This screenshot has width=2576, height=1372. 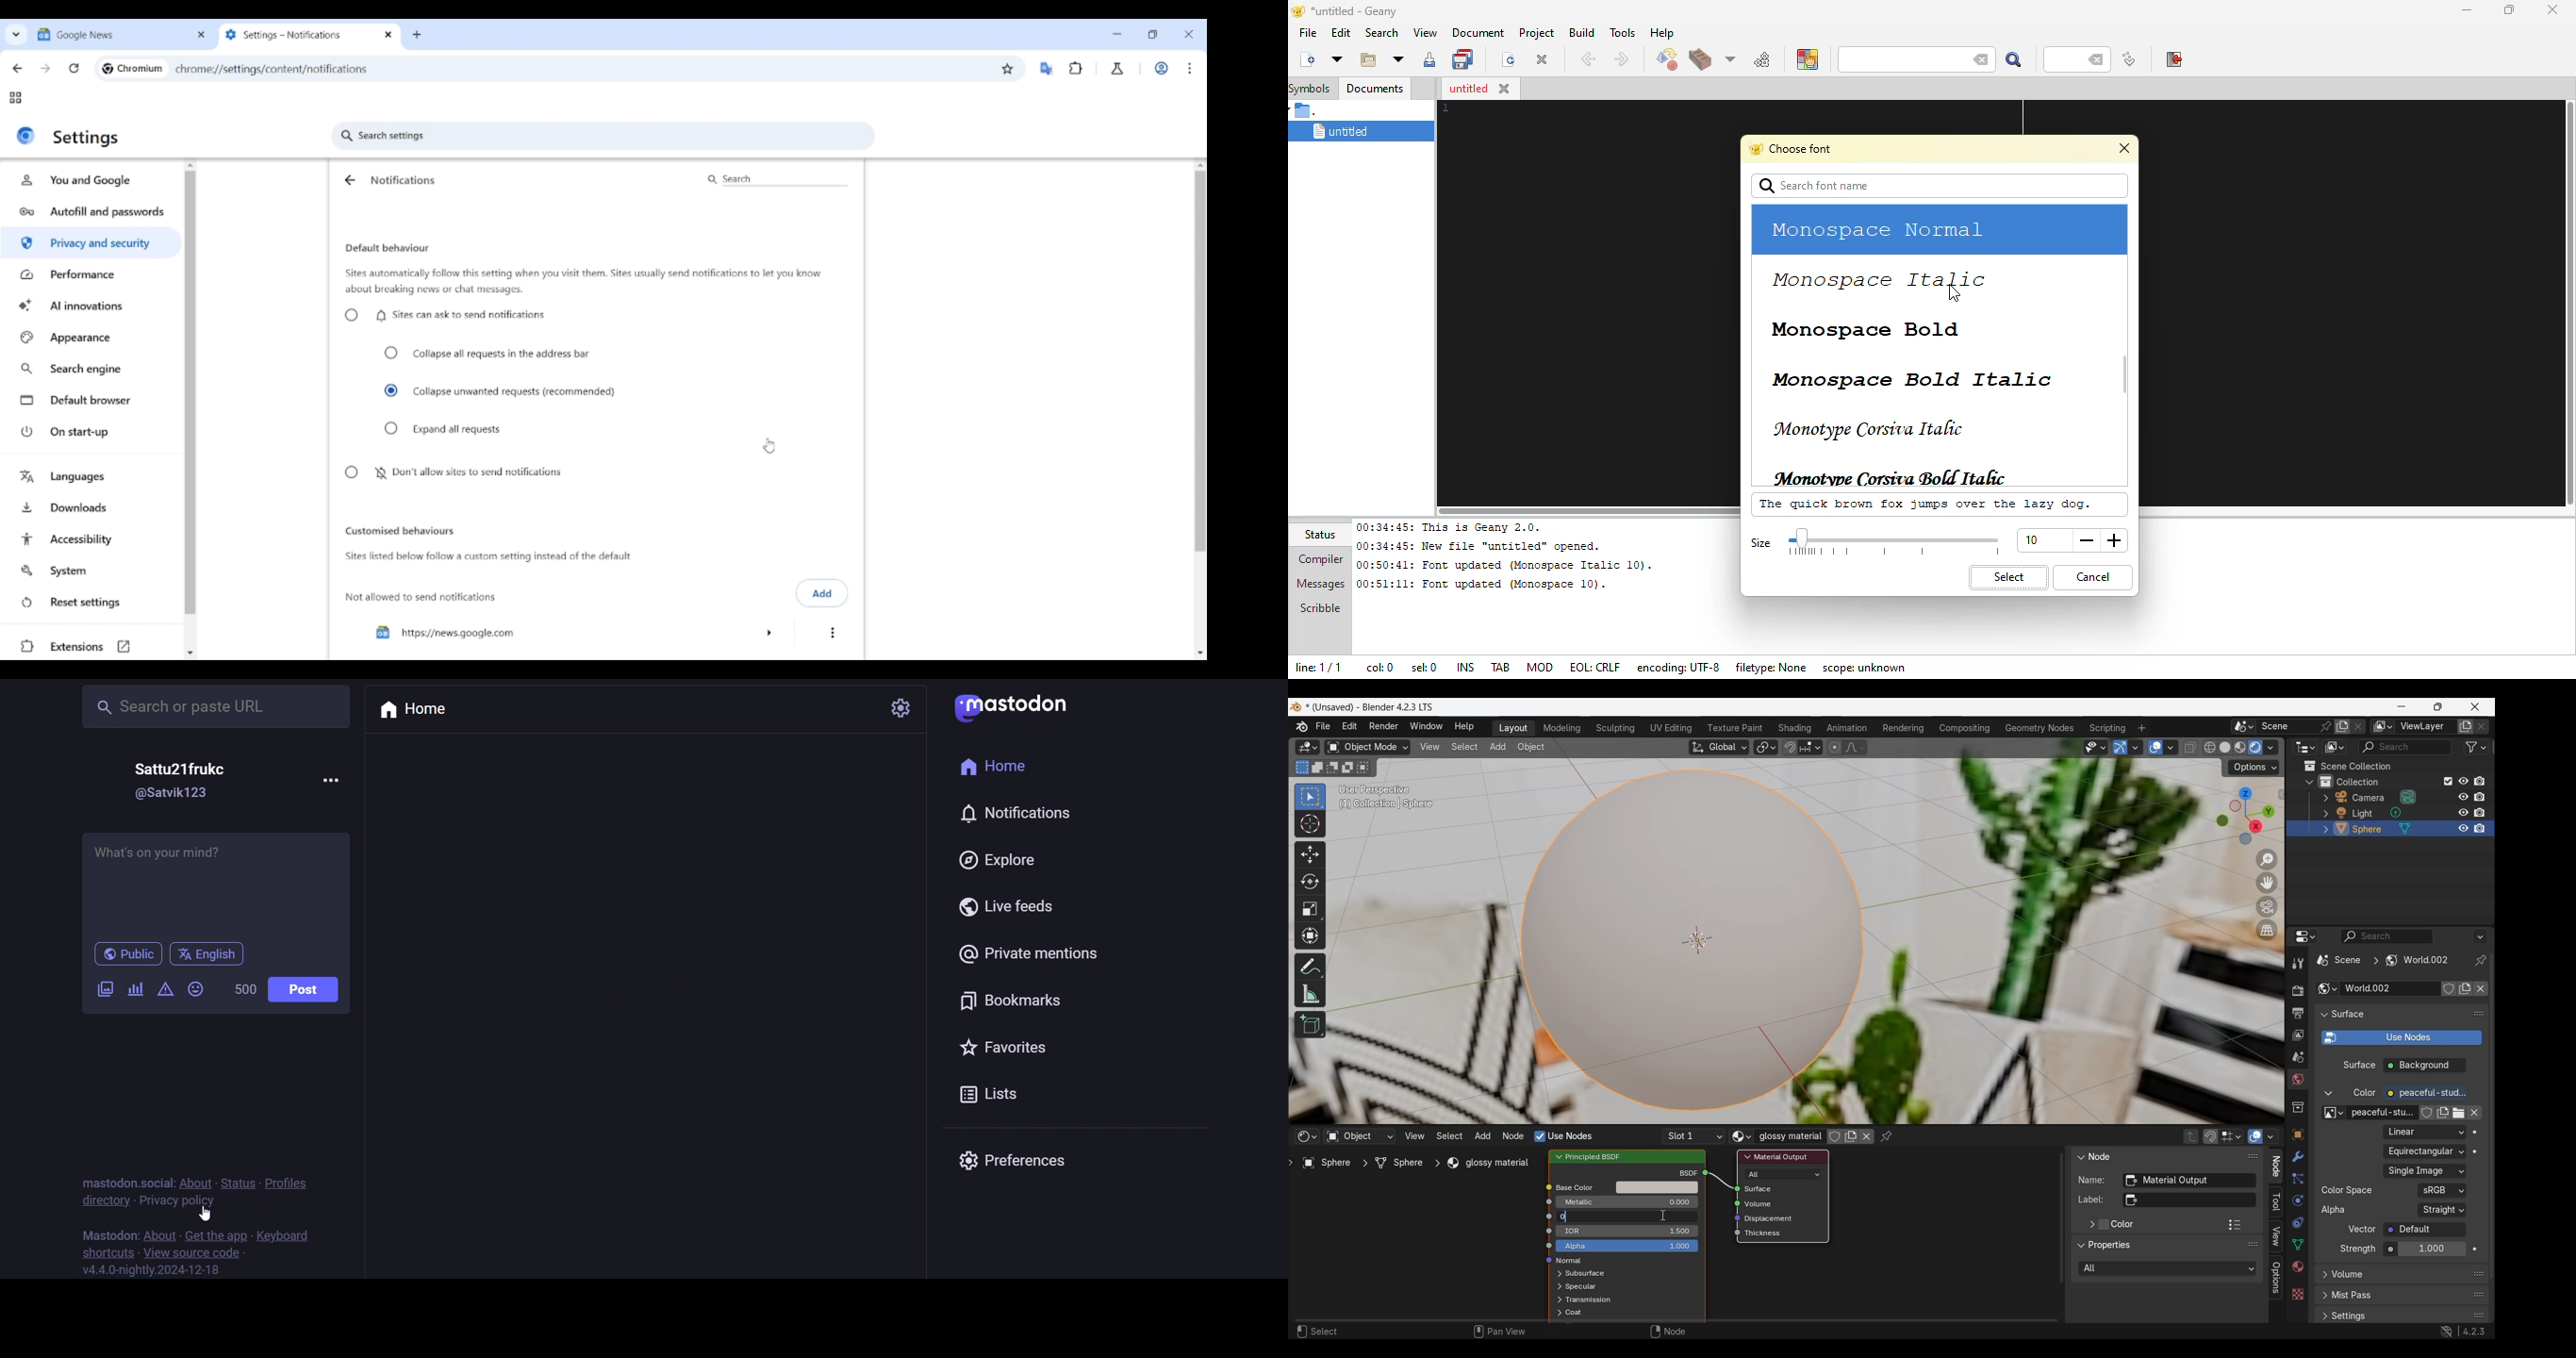 I want to click on icon, so click(x=1548, y=1186).